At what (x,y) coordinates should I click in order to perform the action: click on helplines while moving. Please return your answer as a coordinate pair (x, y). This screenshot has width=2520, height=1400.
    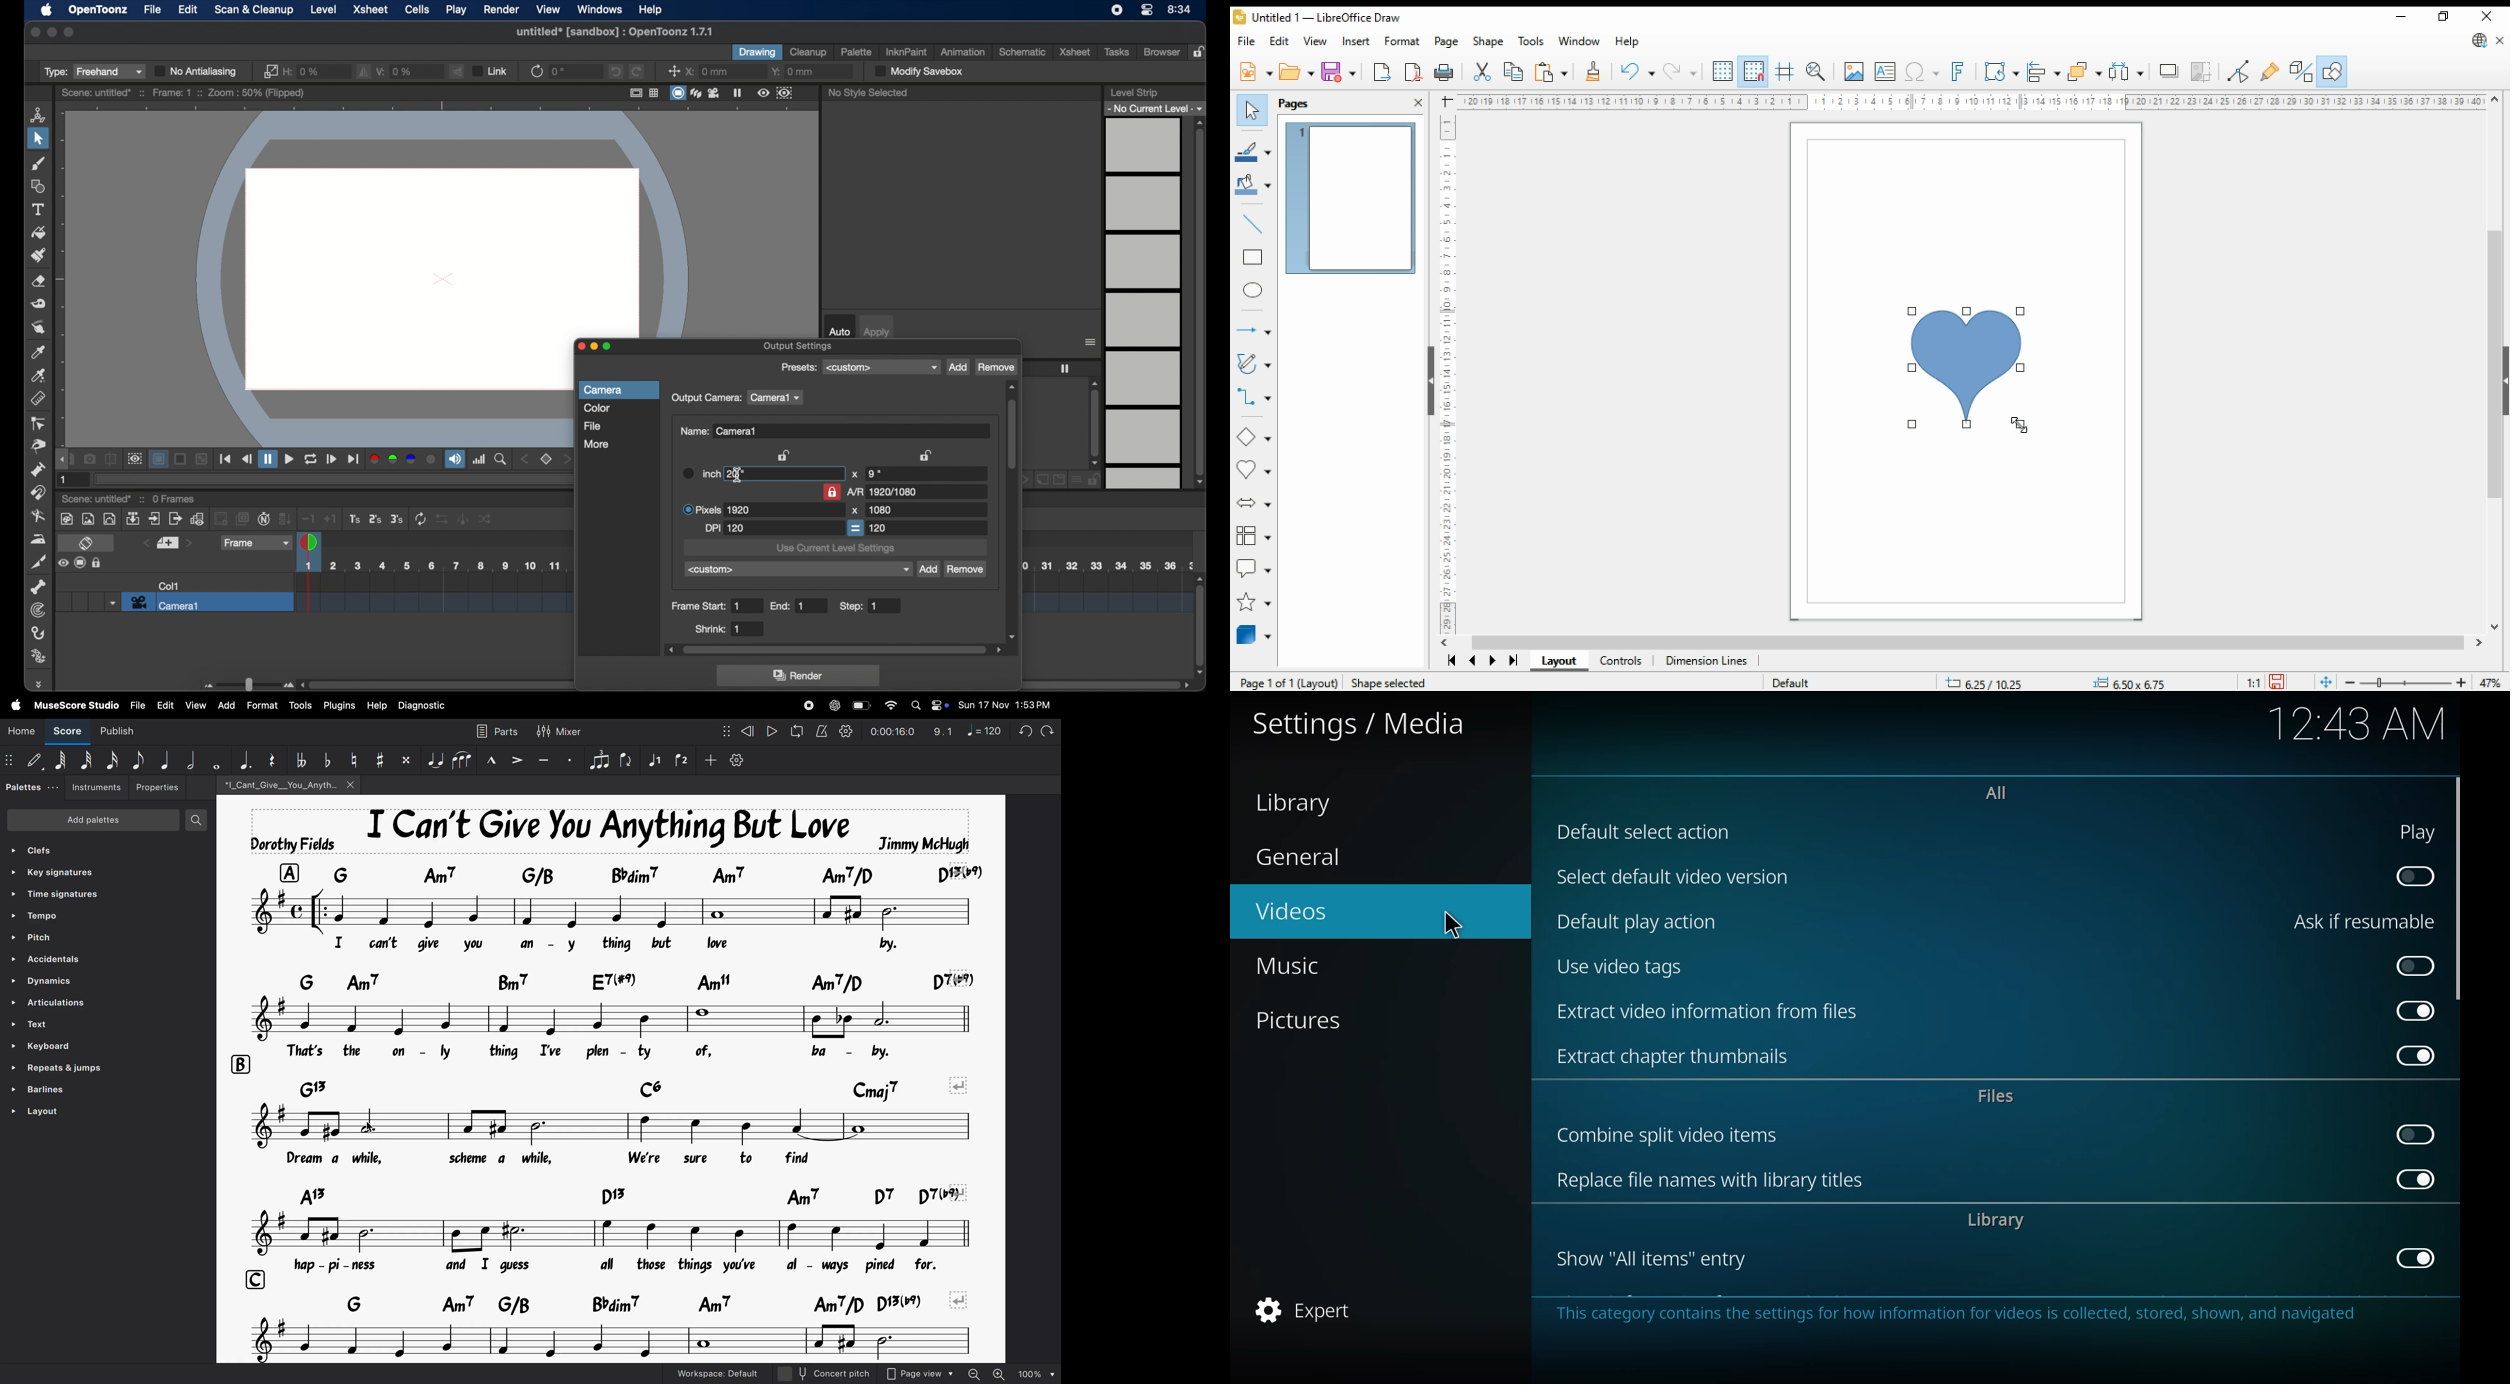
    Looking at the image, I should click on (1786, 72).